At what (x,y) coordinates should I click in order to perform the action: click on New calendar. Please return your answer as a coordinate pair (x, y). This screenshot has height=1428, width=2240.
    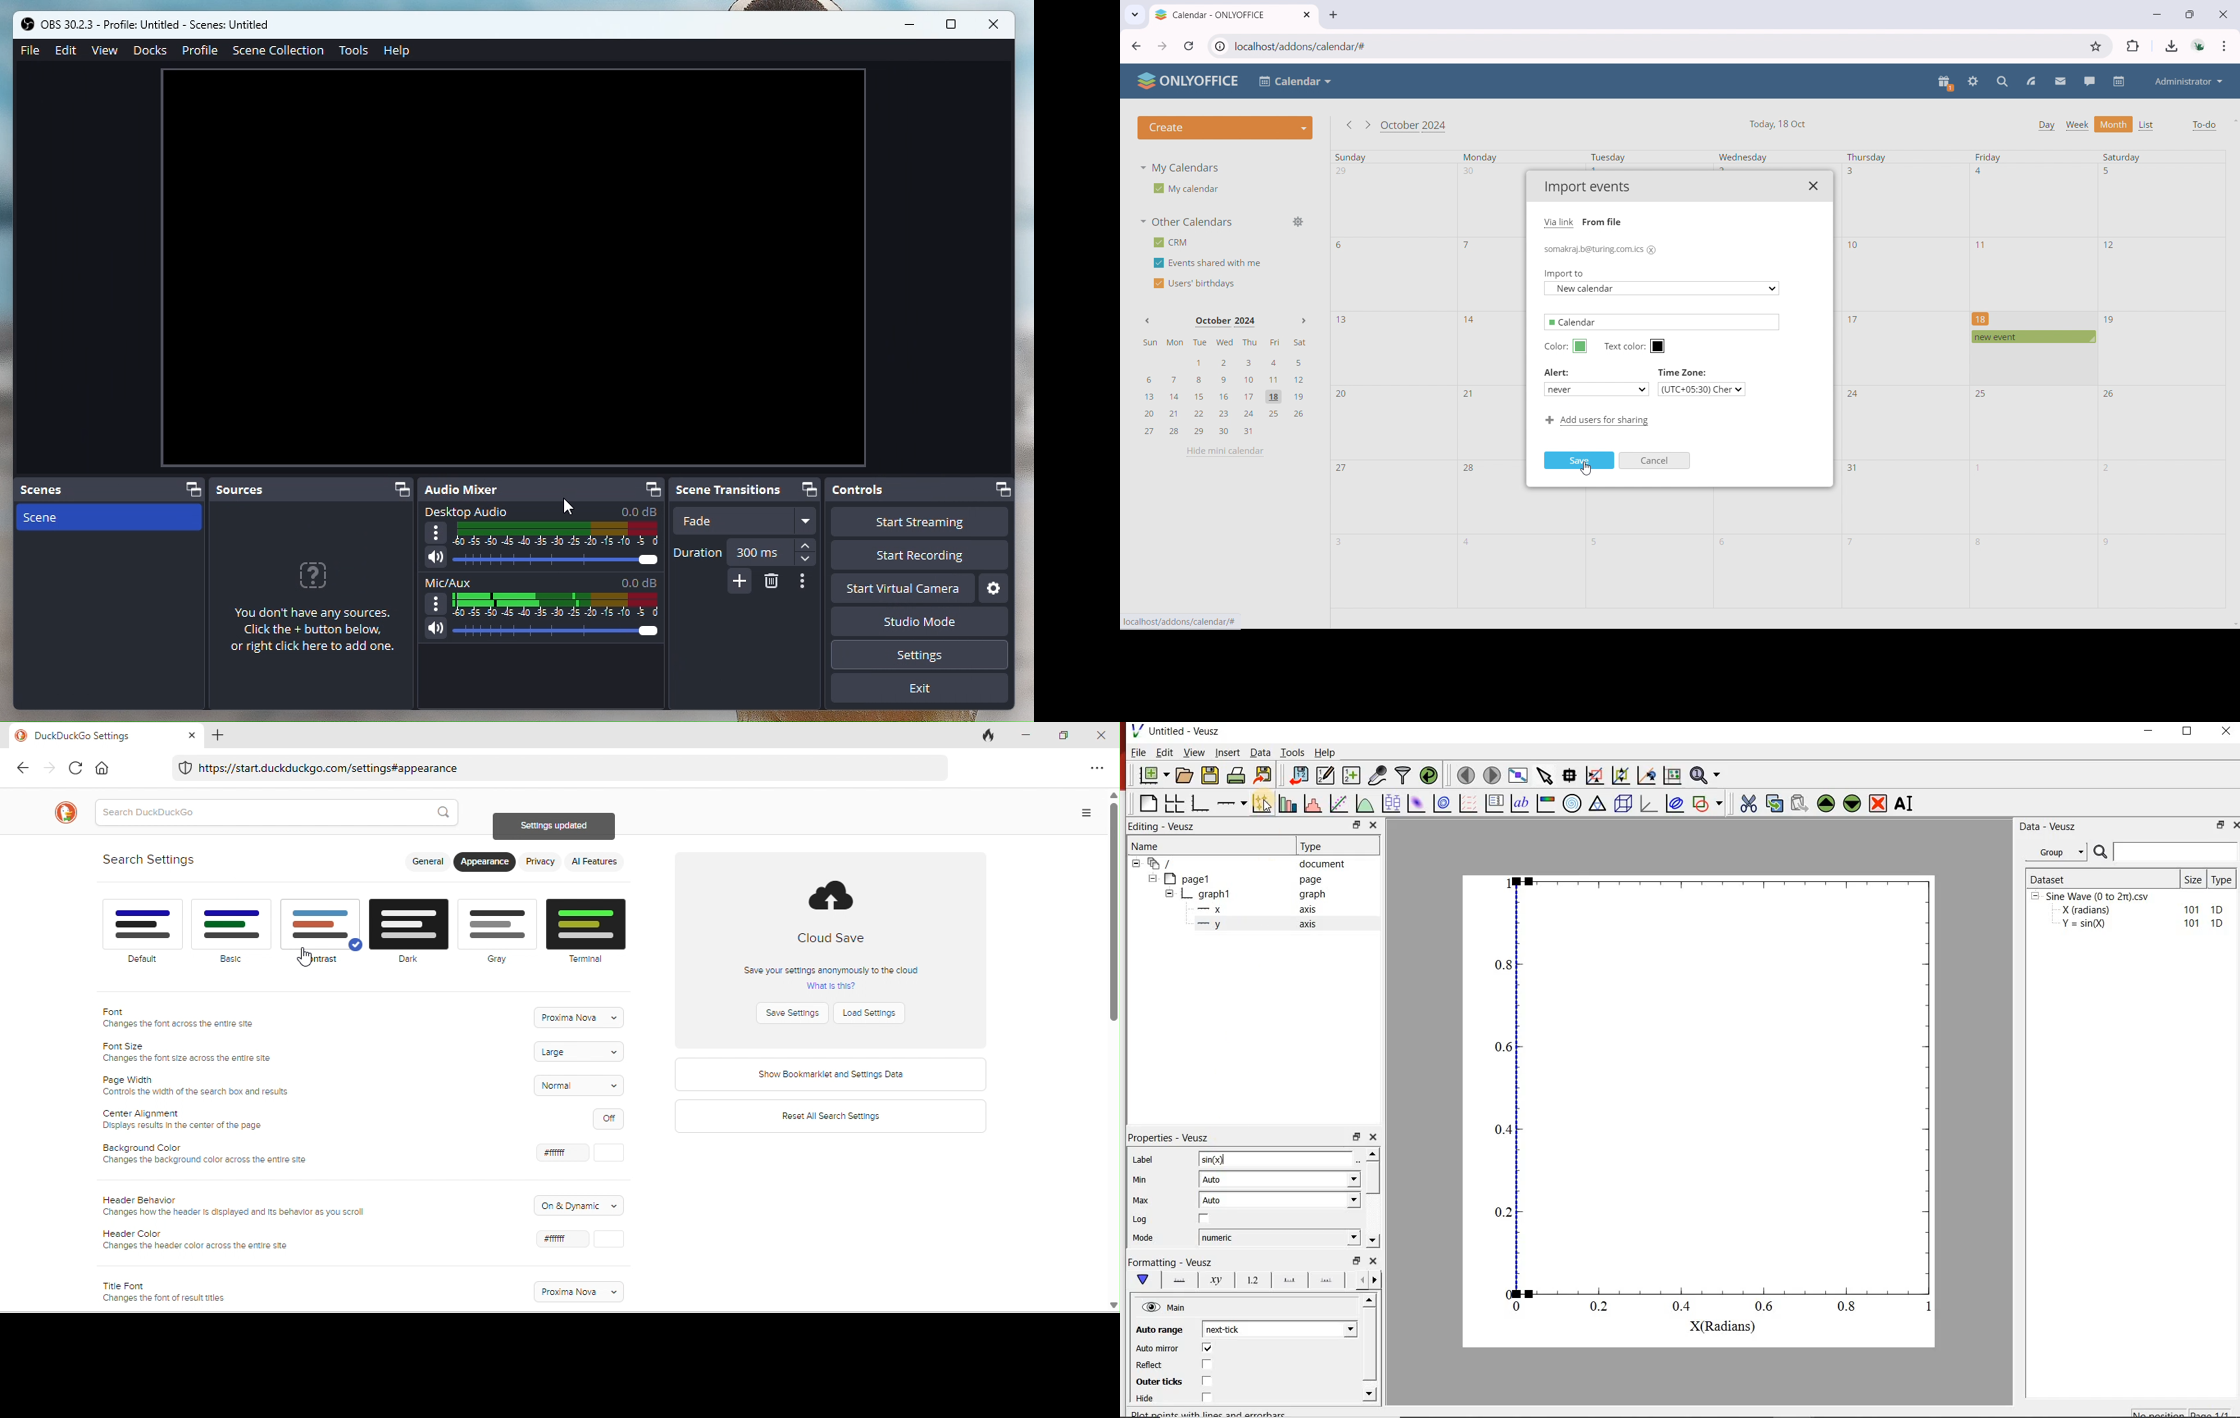
    Looking at the image, I should click on (1664, 290).